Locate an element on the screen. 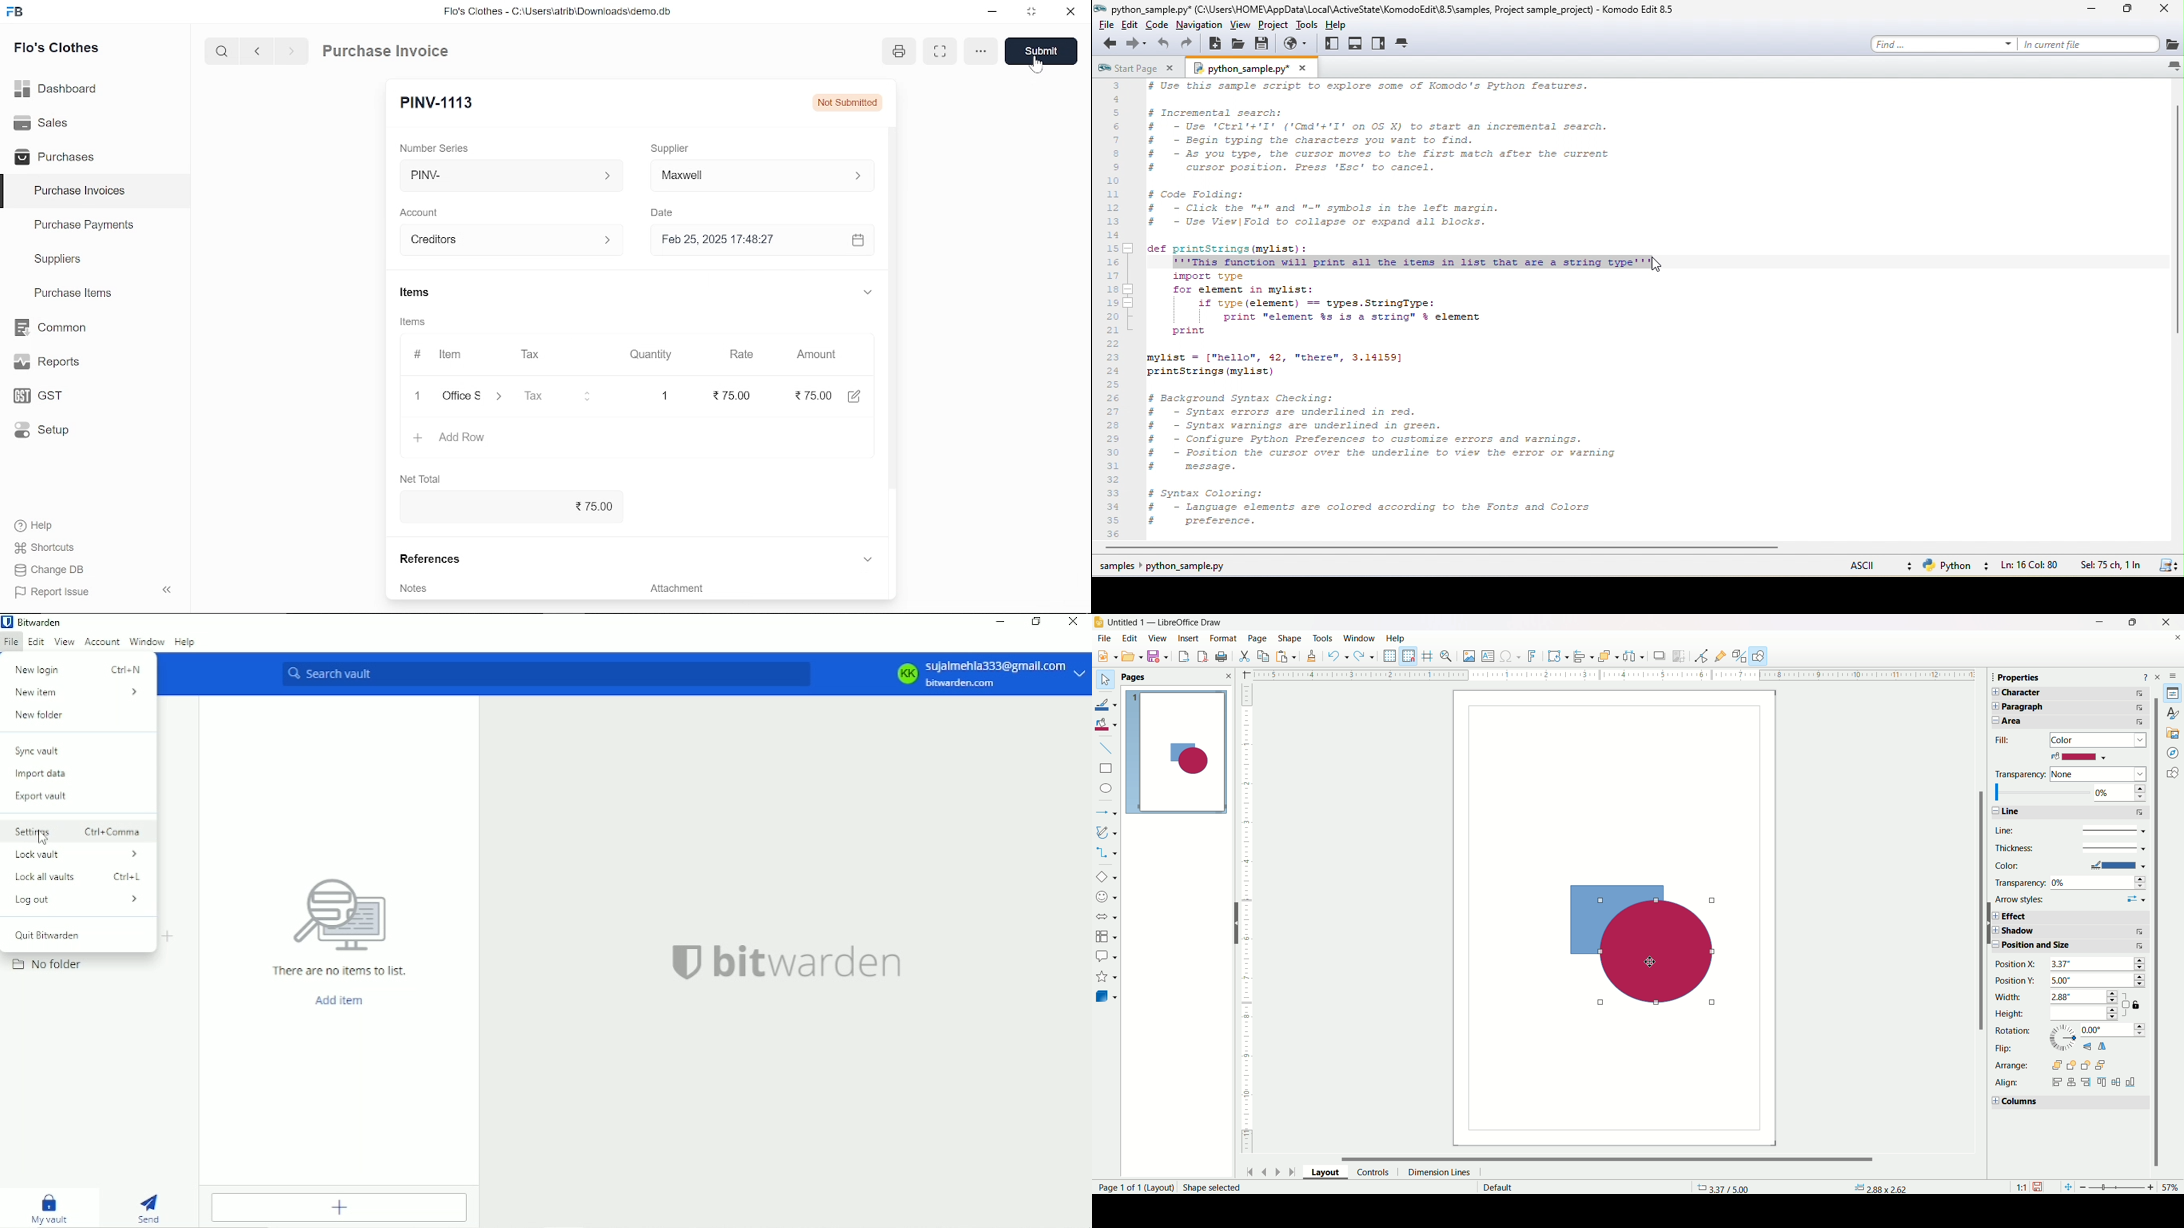  dimensions is located at coordinates (1882, 1187).